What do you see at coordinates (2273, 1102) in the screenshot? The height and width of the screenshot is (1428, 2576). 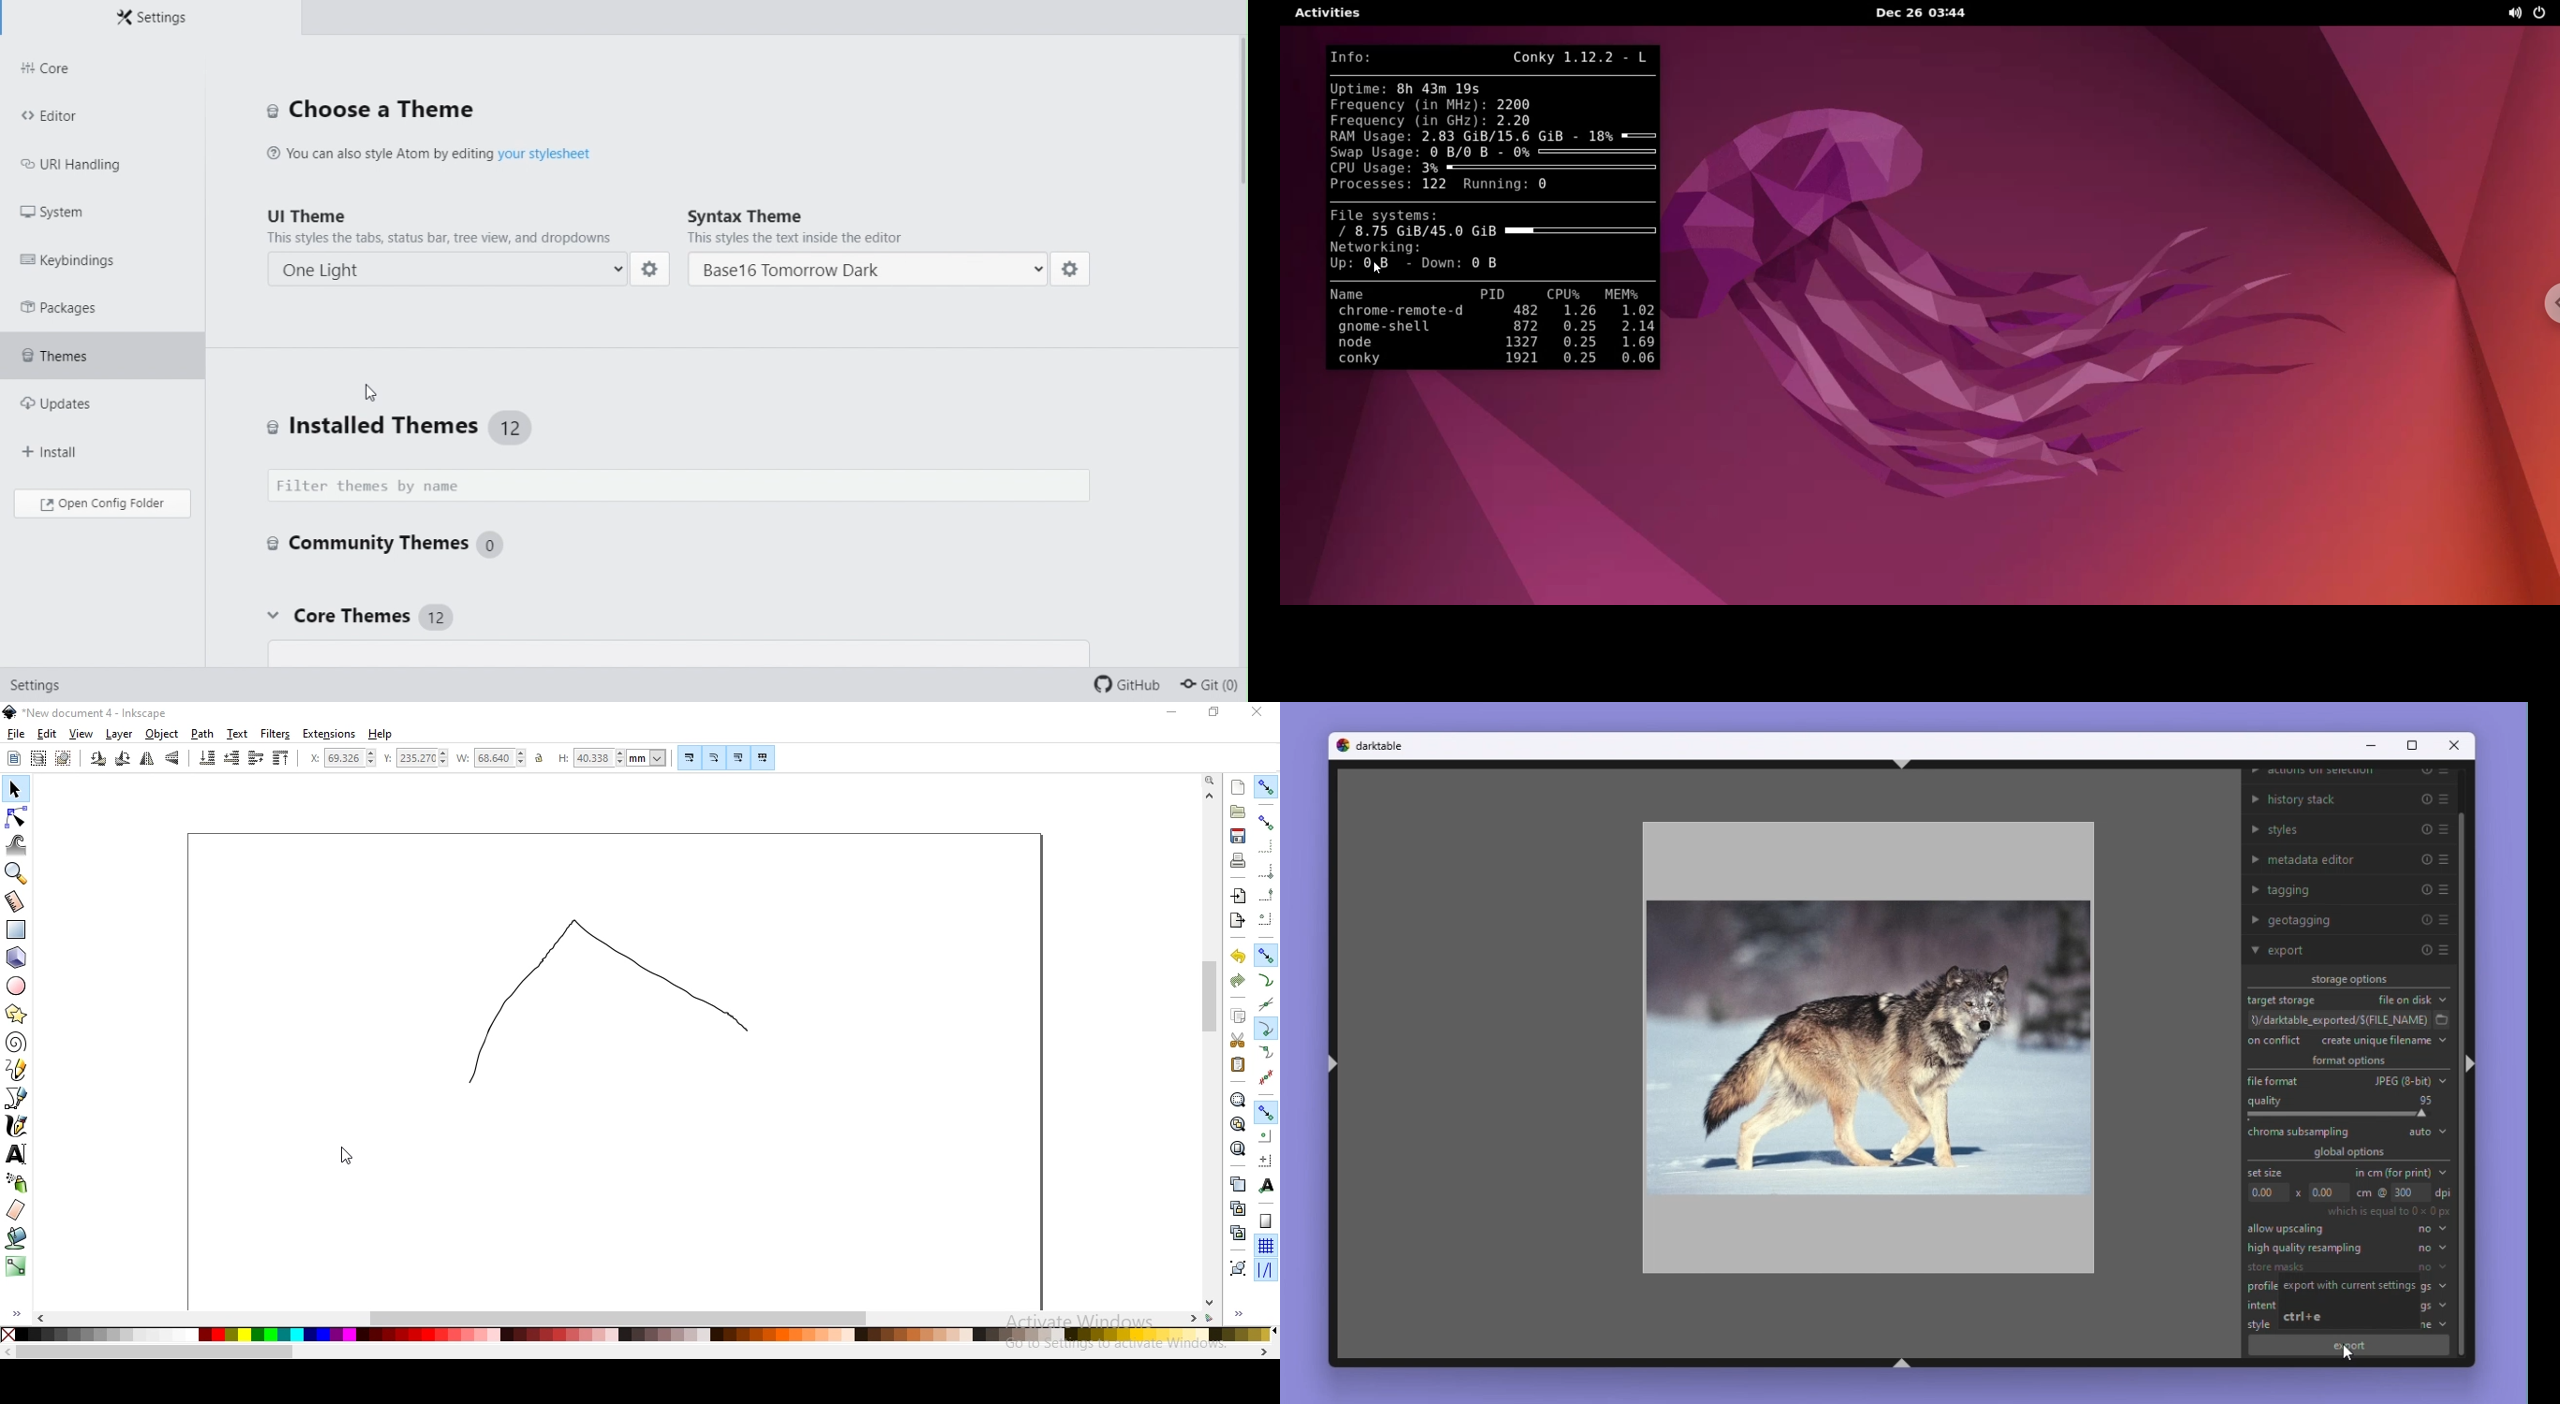 I see `Quality` at bounding box center [2273, 1102].